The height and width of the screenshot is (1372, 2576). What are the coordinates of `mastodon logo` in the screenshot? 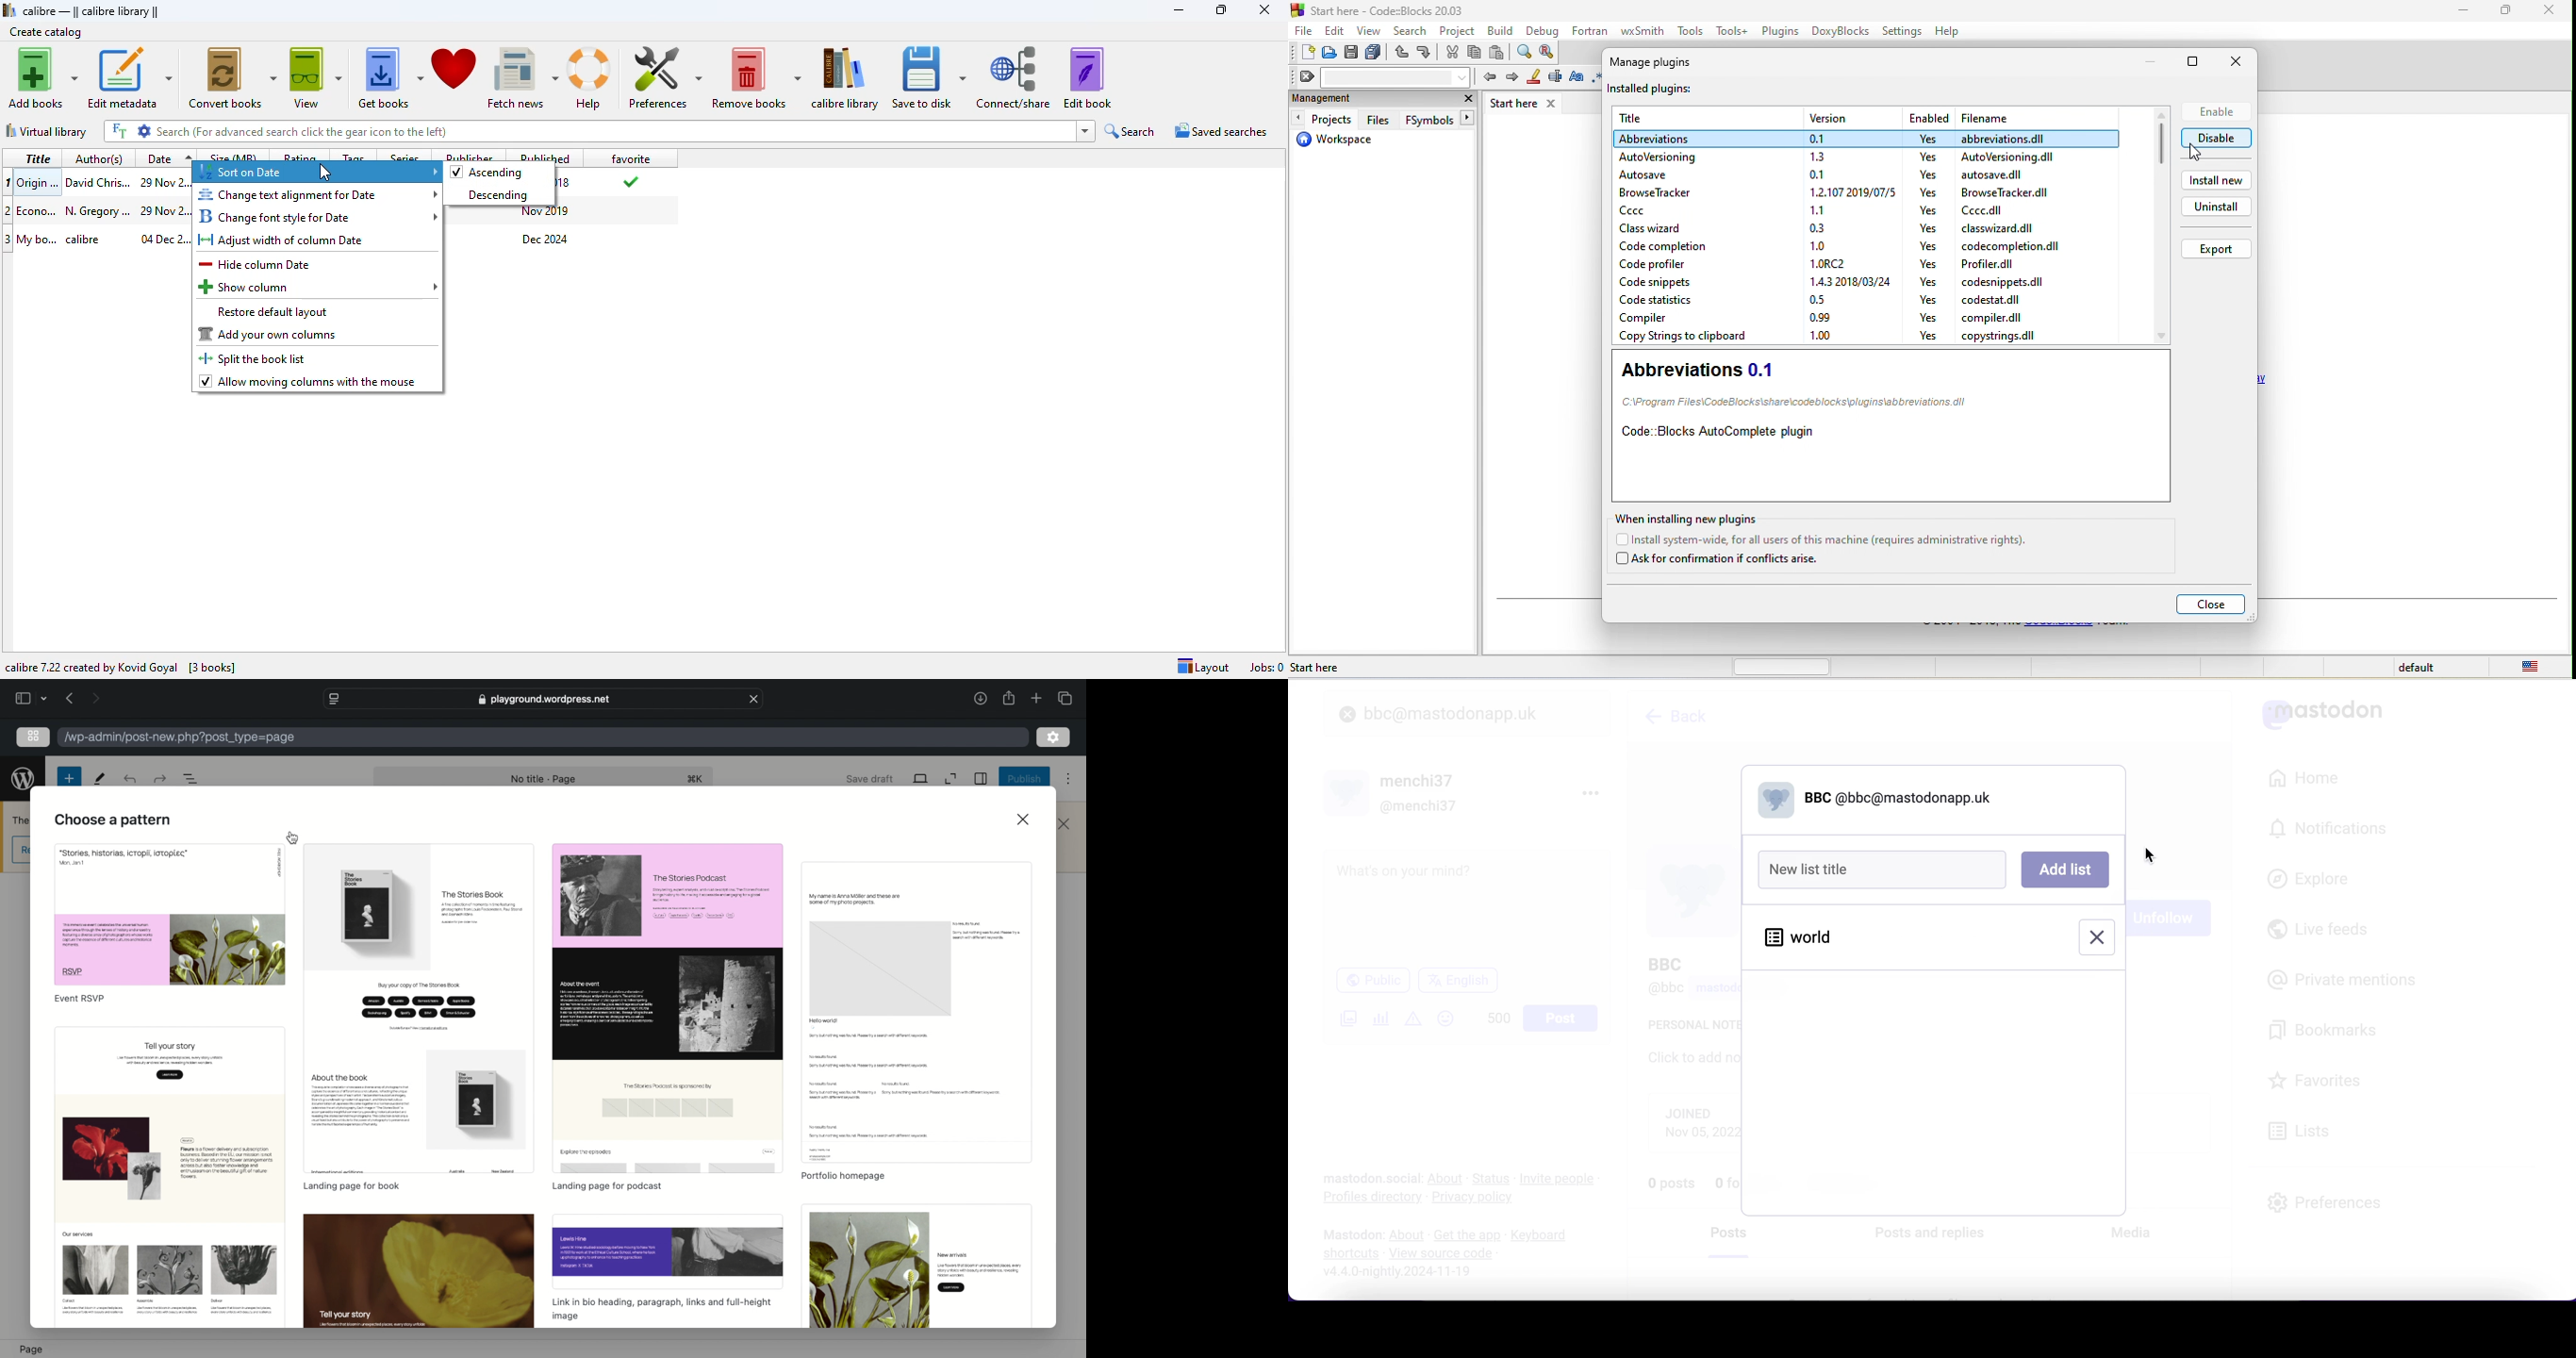 It's located at (2322, 712).